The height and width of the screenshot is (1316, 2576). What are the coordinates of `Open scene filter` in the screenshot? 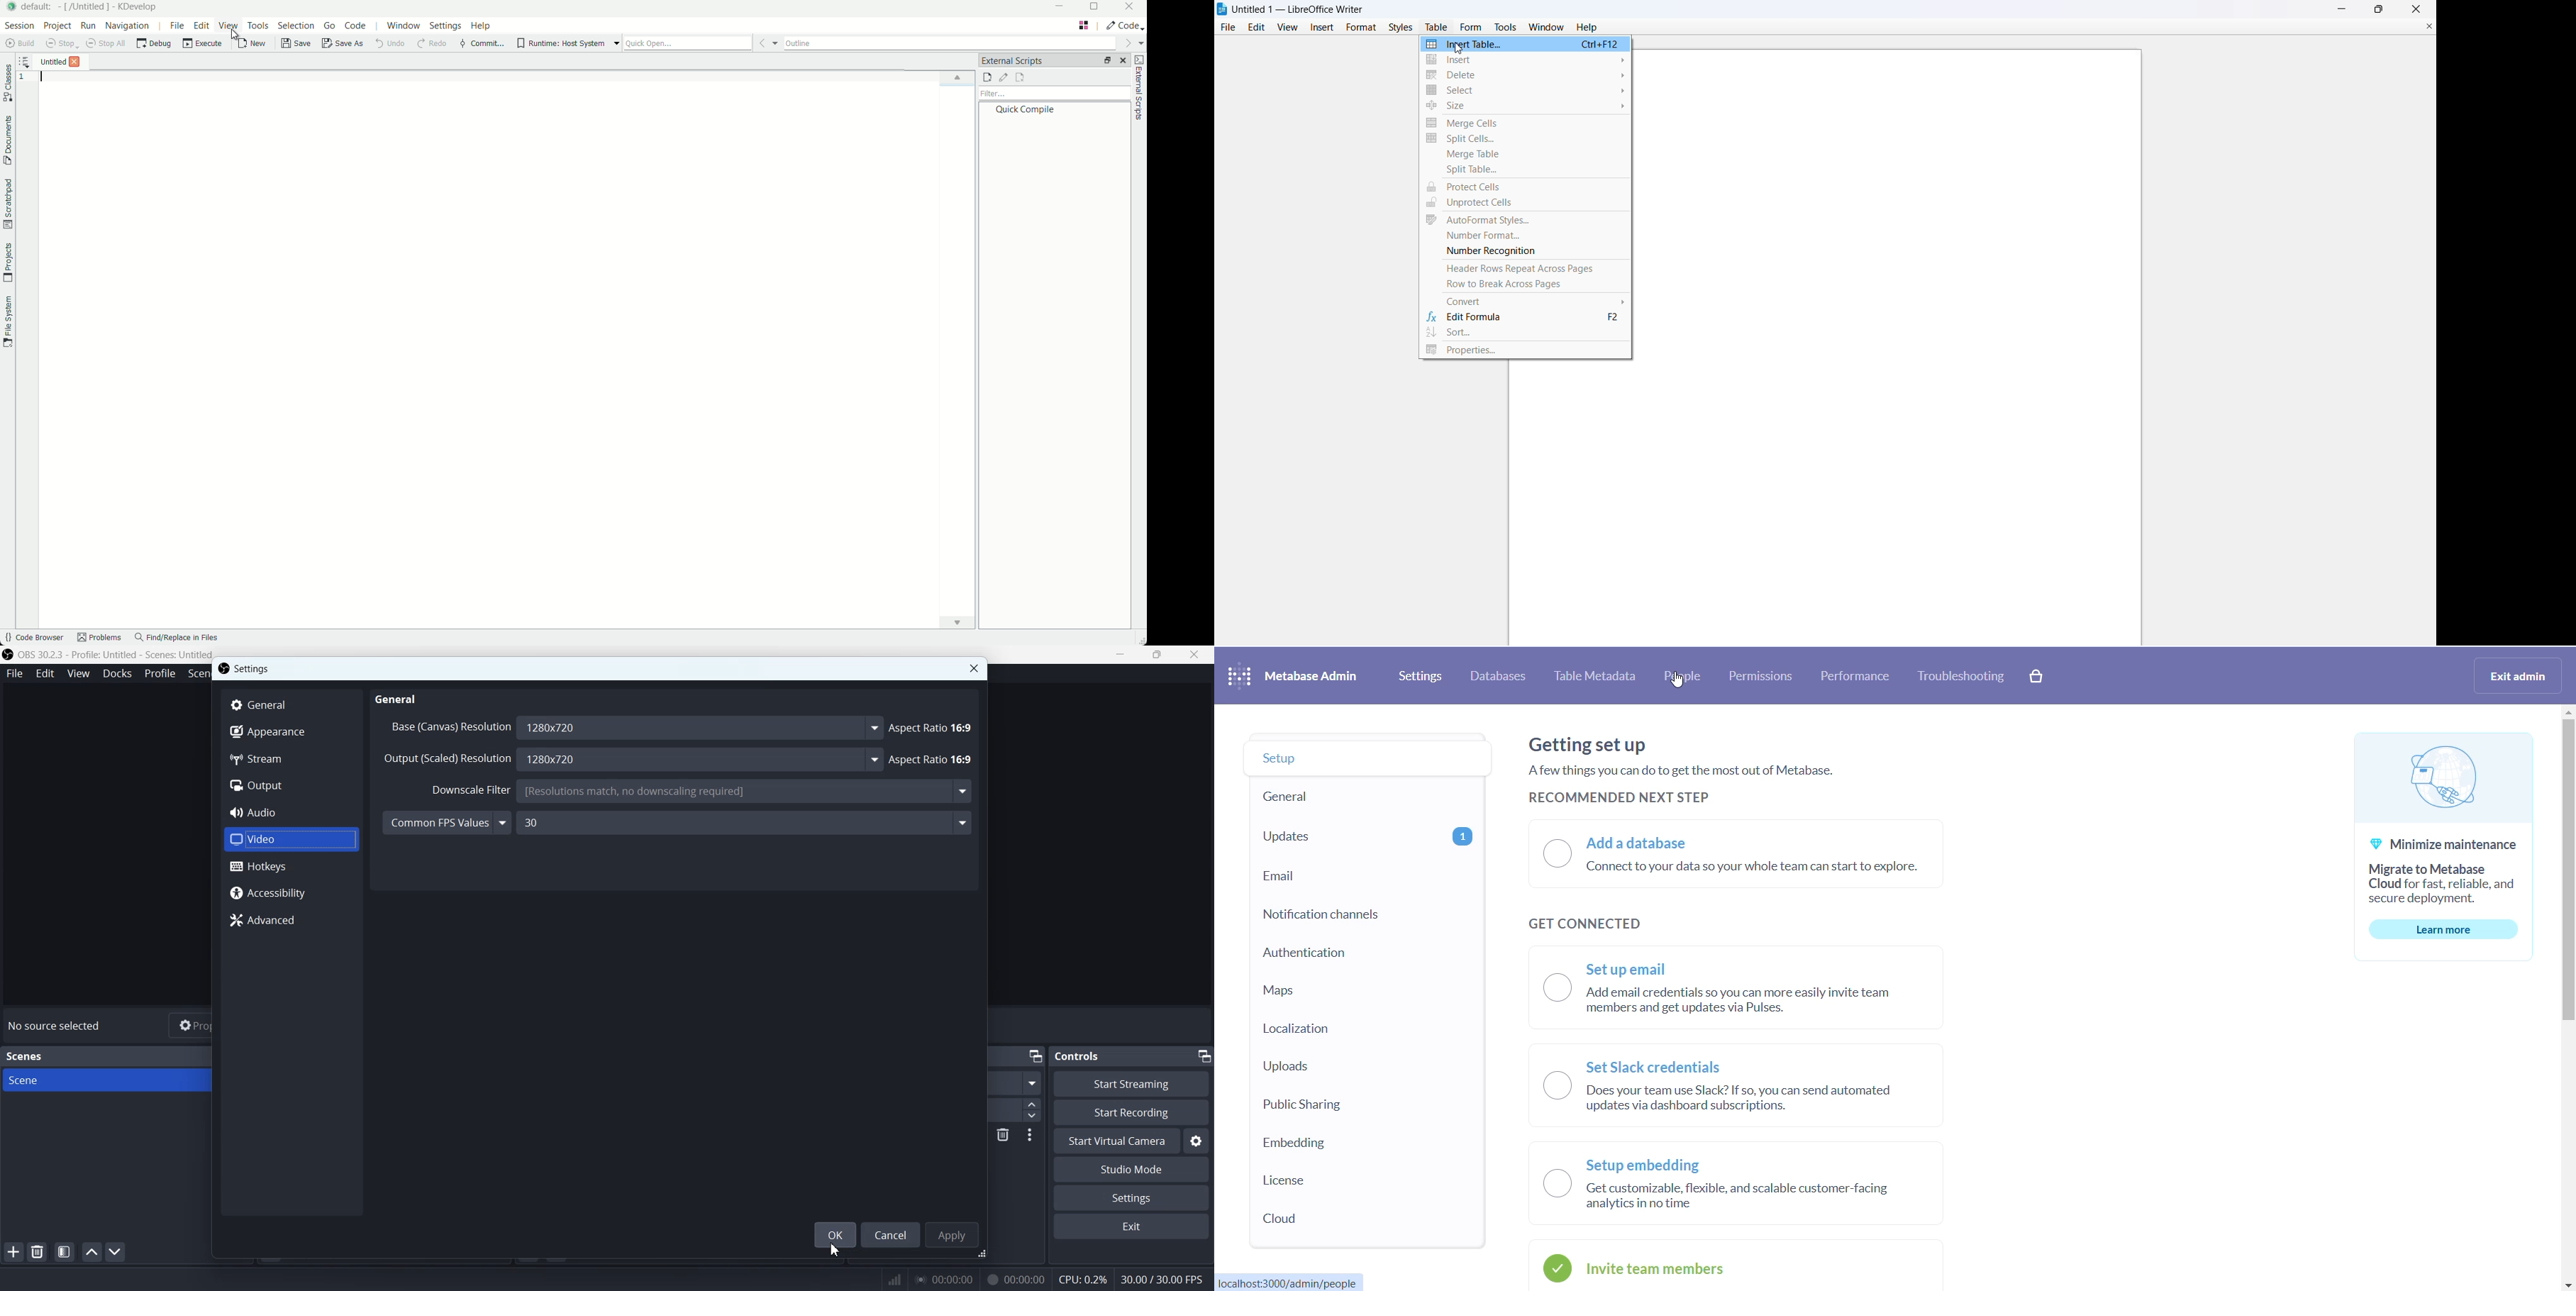 It's located at (65, 1252).